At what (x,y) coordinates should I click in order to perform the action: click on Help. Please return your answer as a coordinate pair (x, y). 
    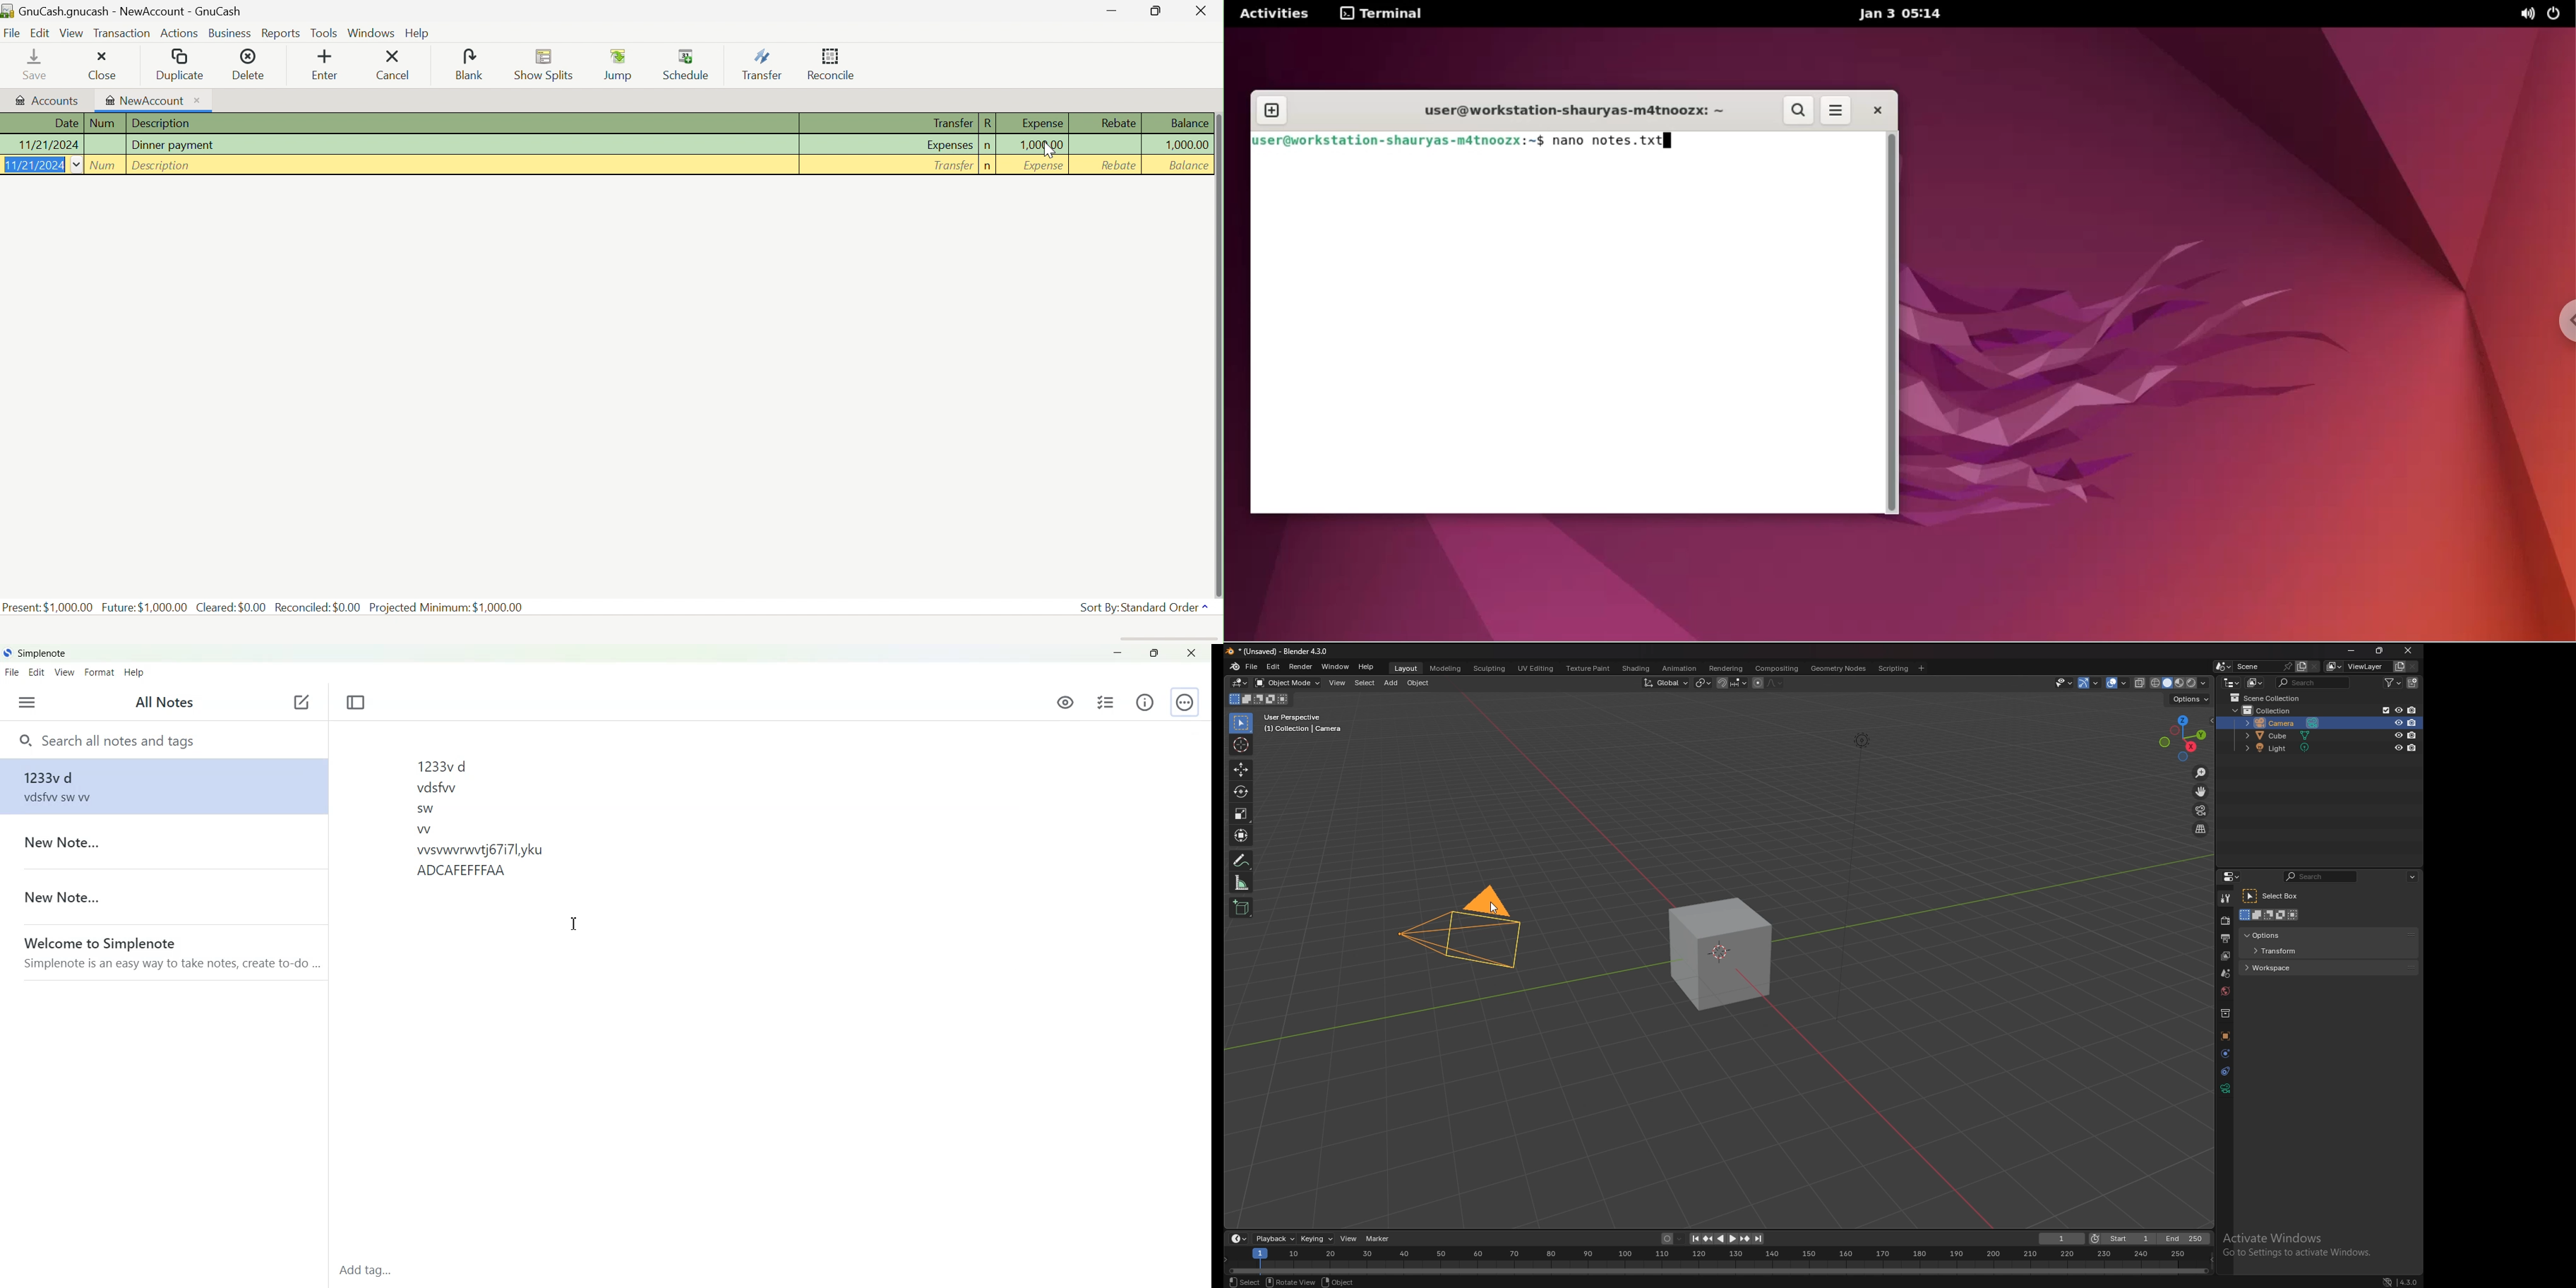
    Looking at the image, I should click on (420, 34).